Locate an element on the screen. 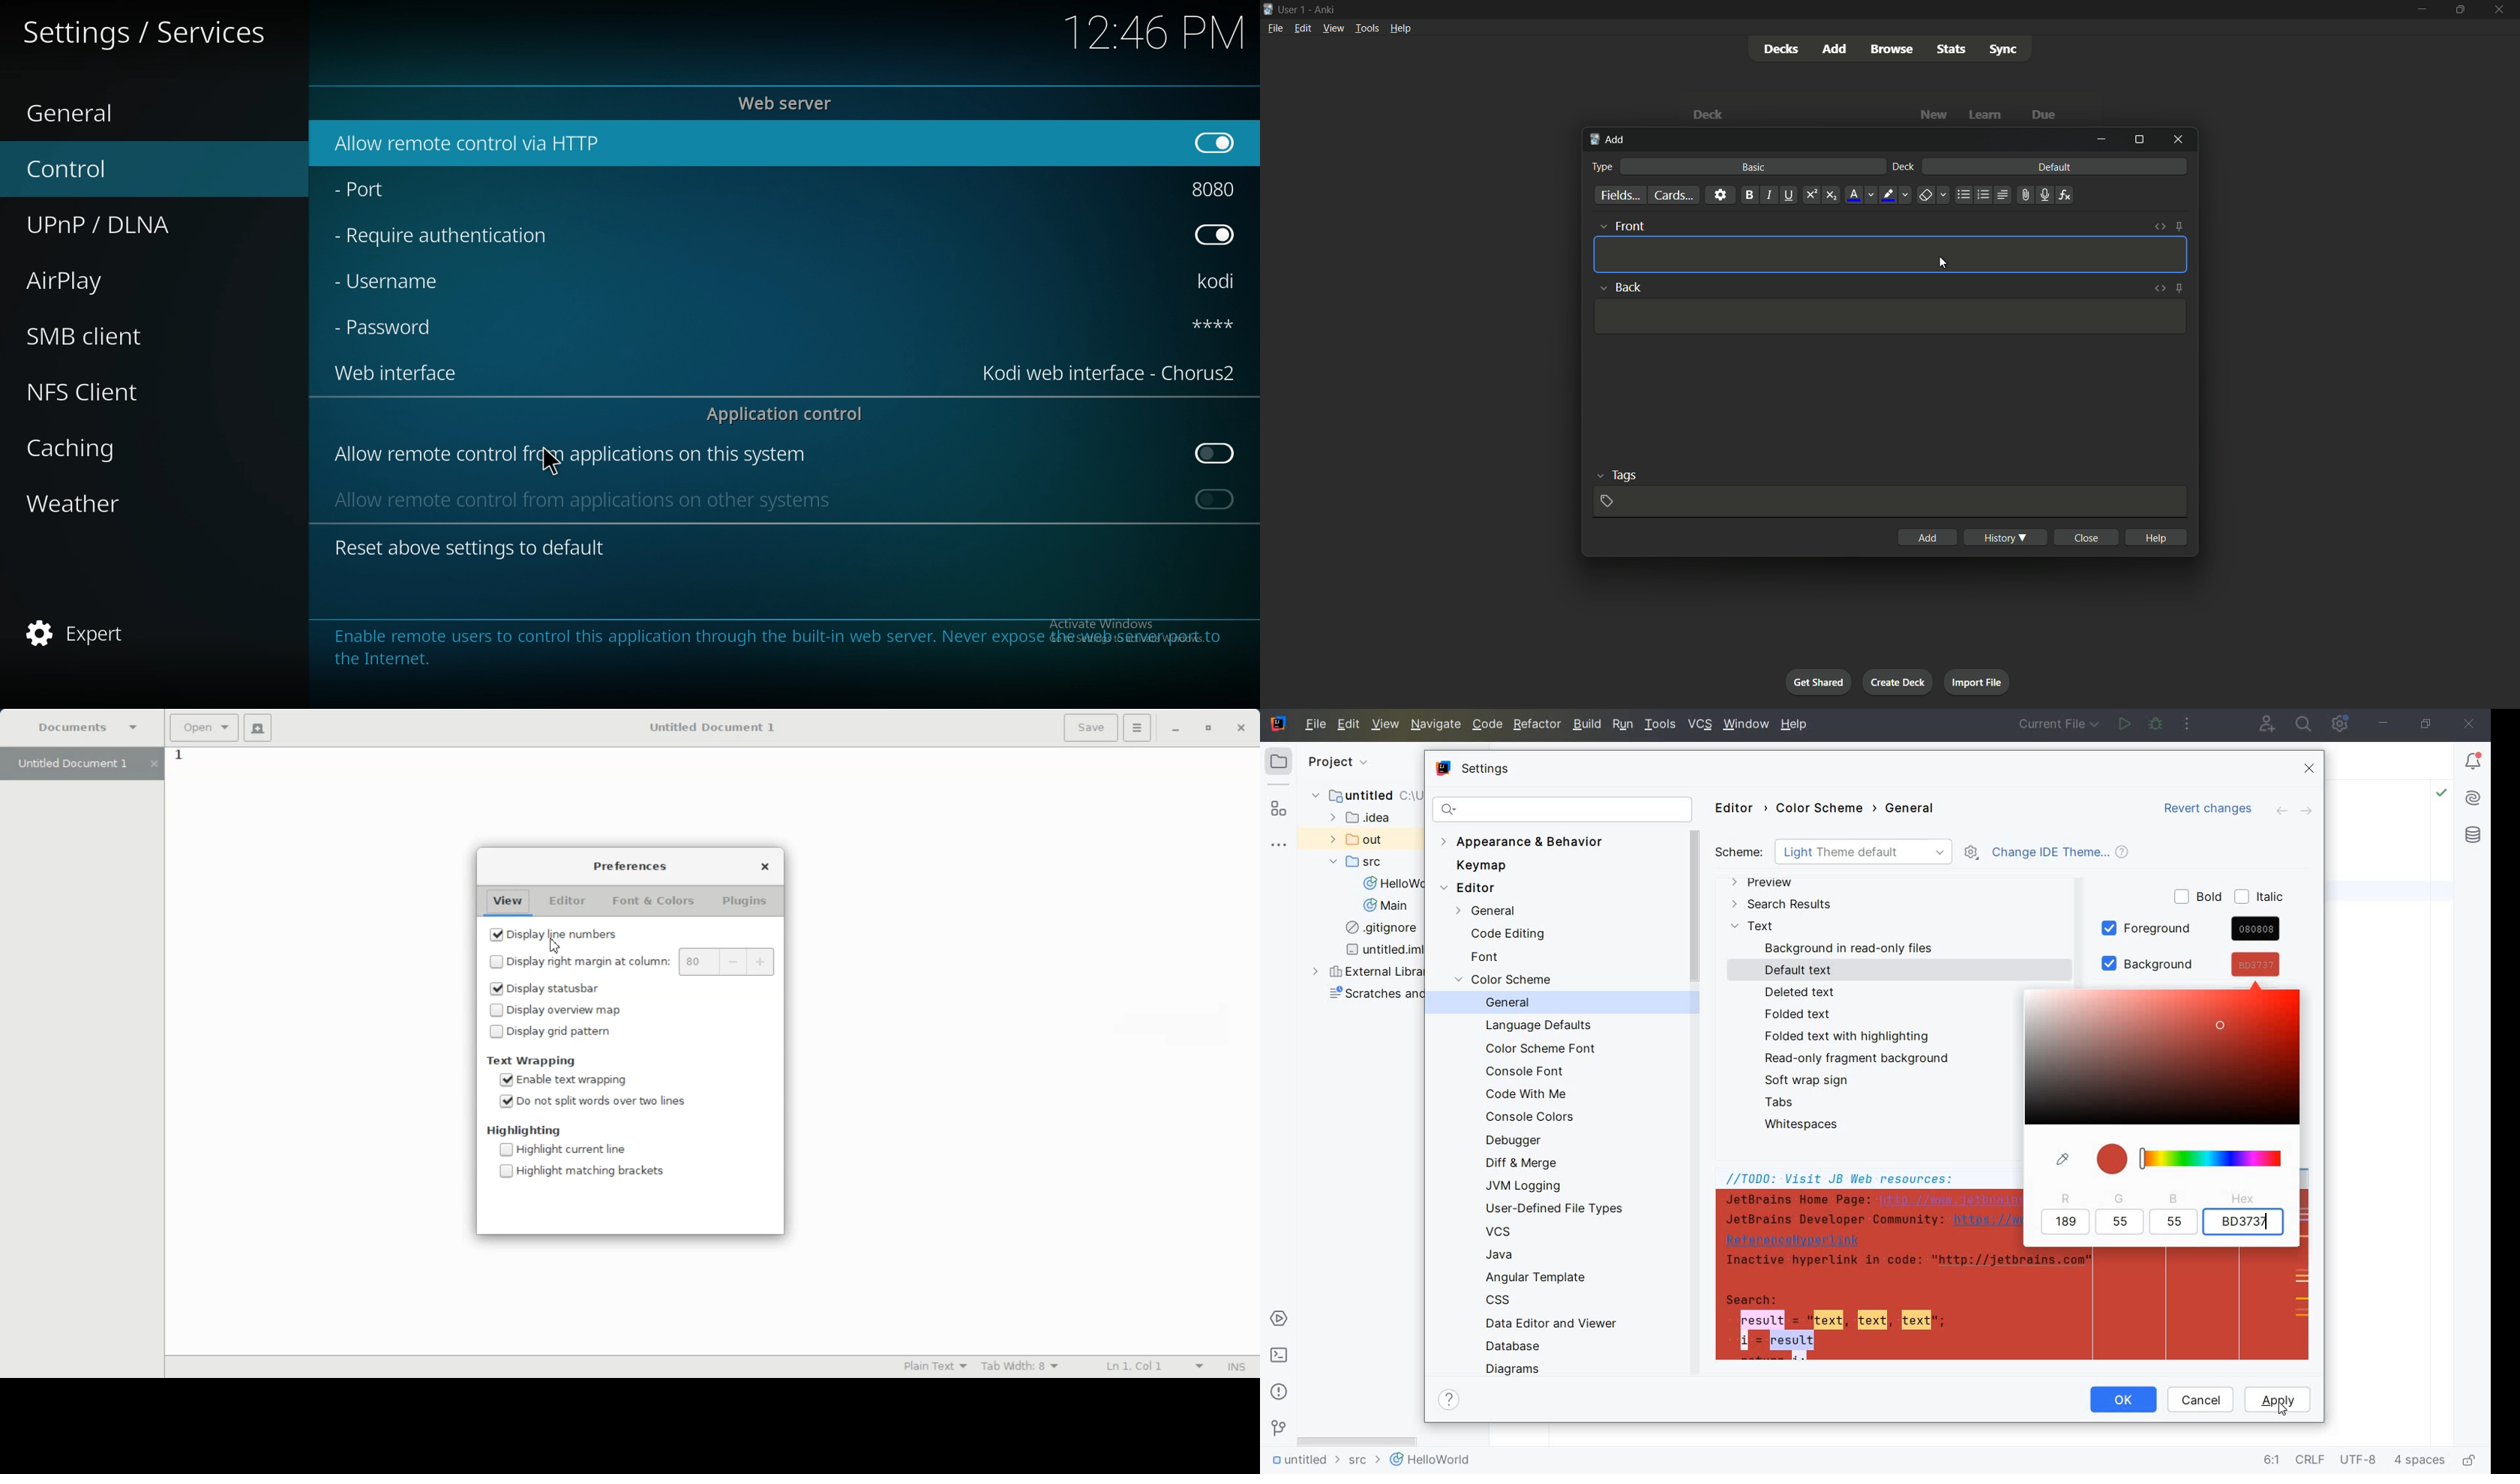 The image size is (2520, 1484). time is located at coordinates (1152, 32).